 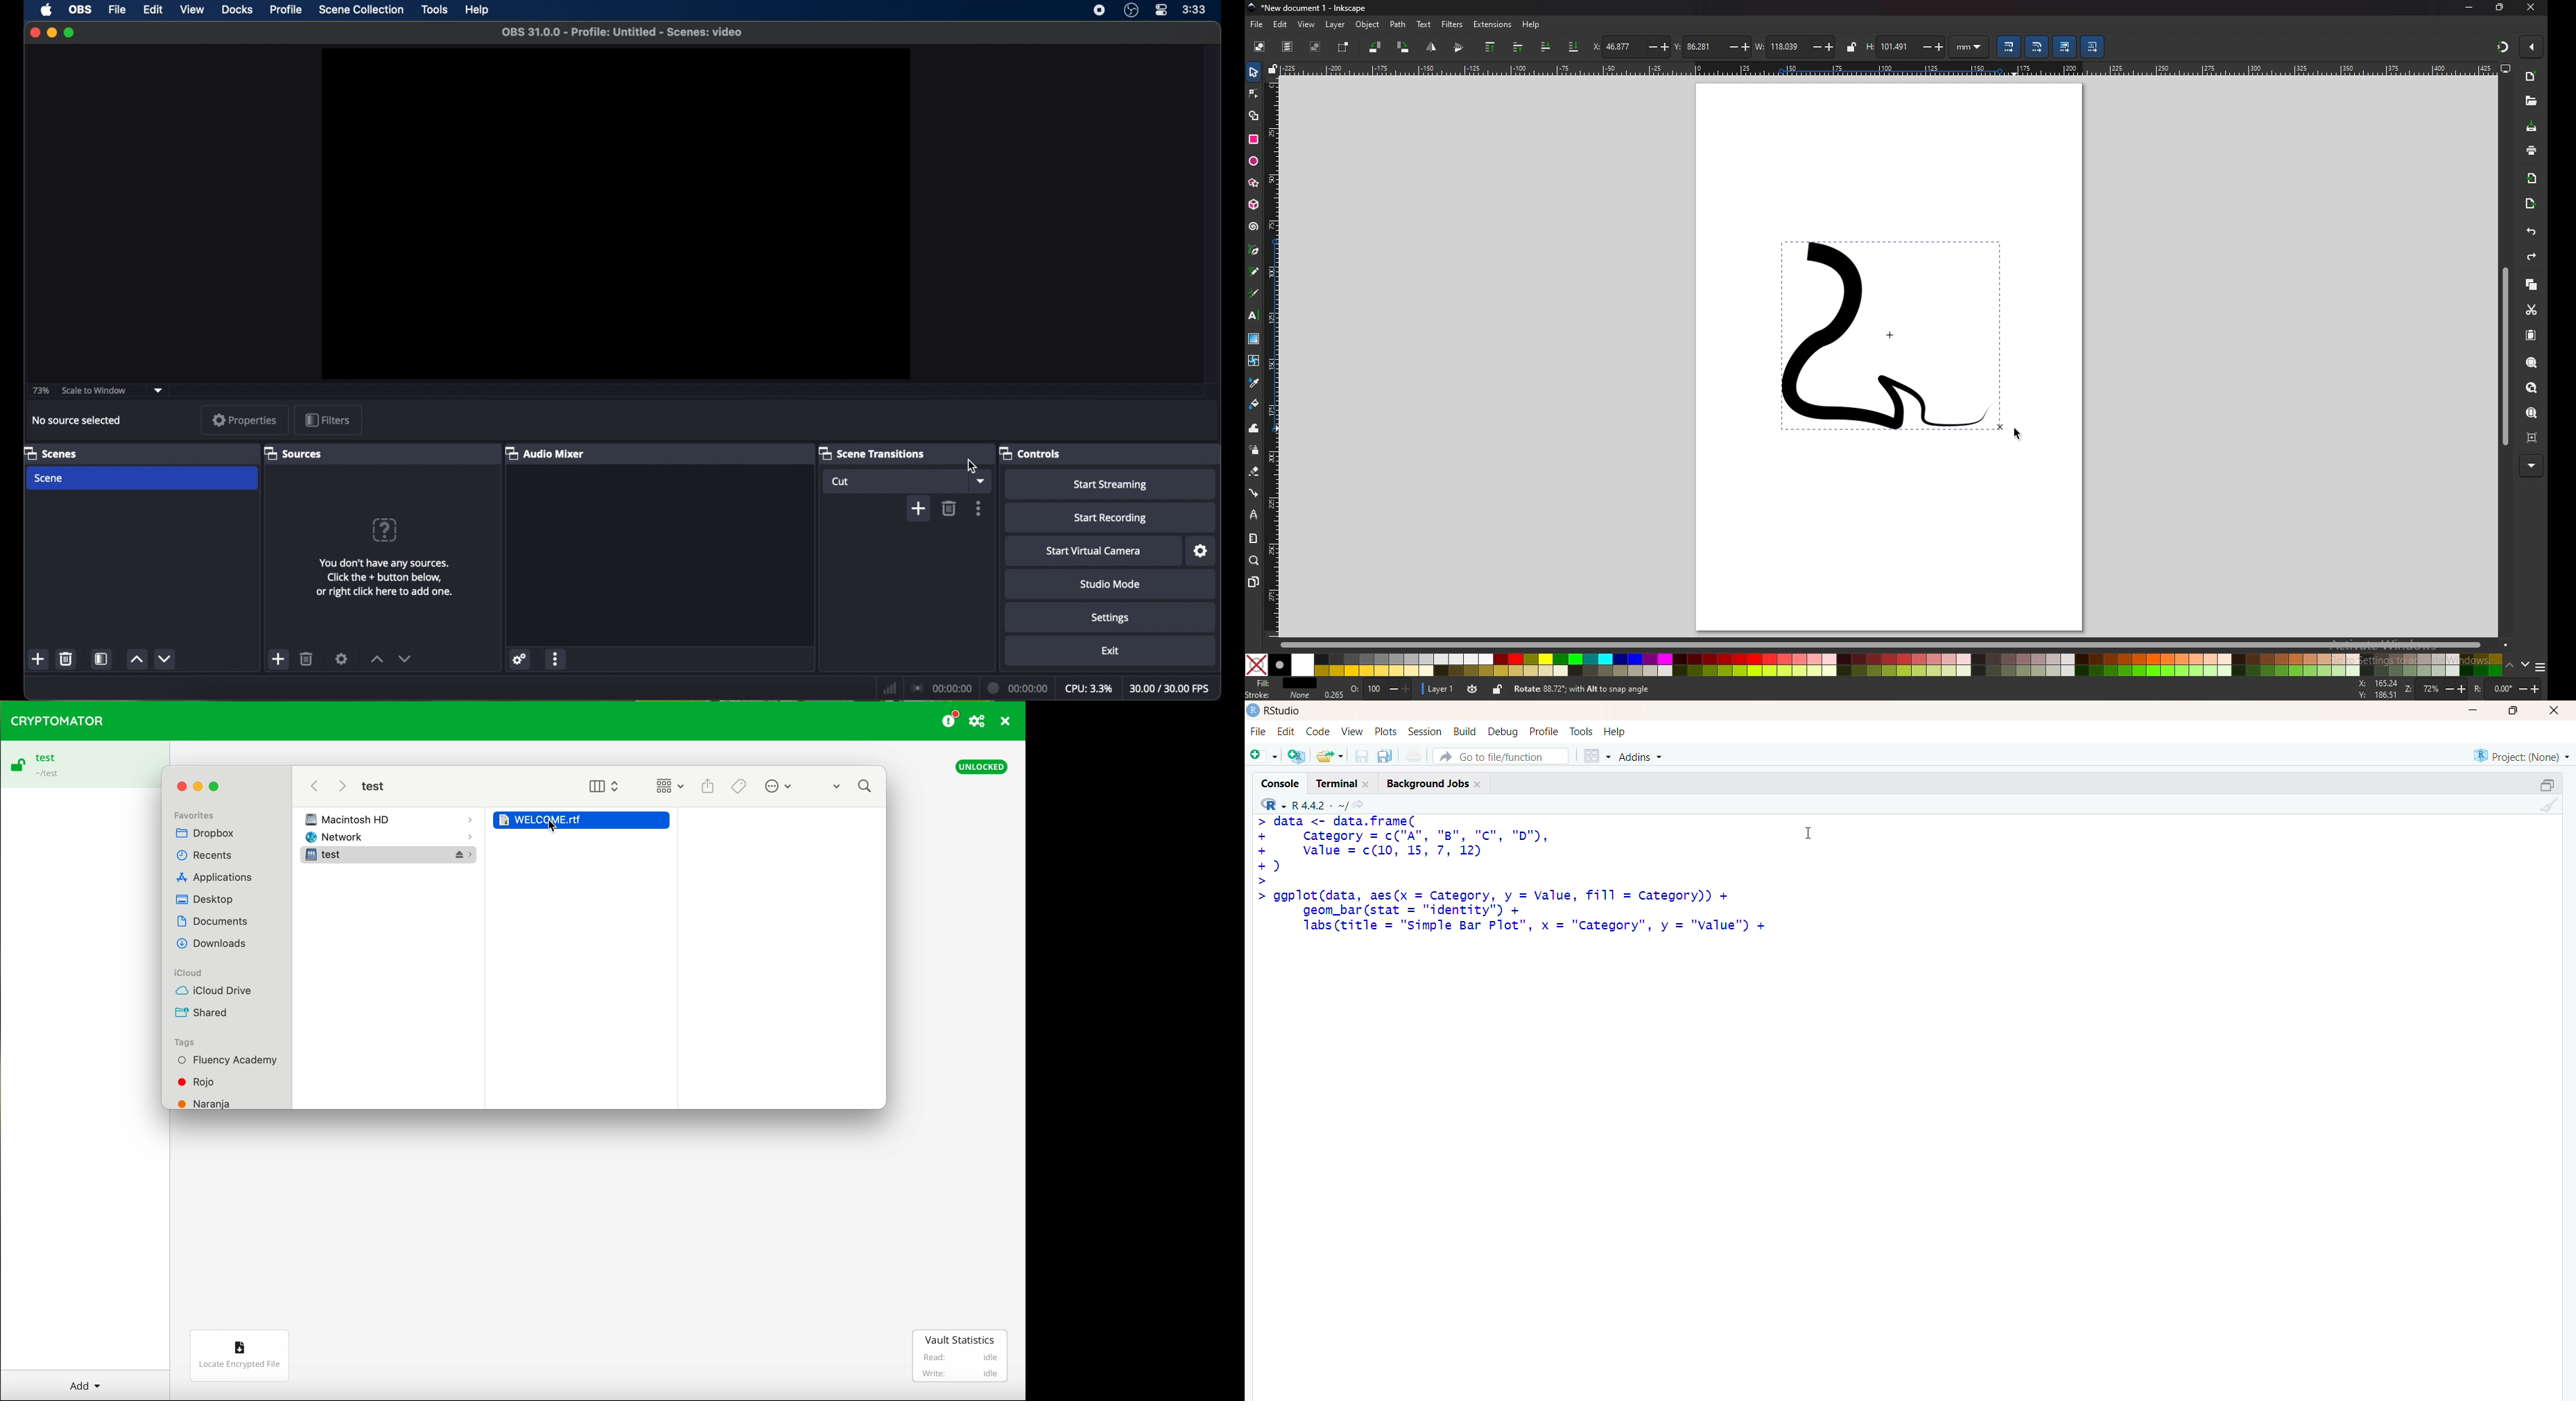 I want to click on  R language version - R 4.4.2, so click(x=1320, y=804).